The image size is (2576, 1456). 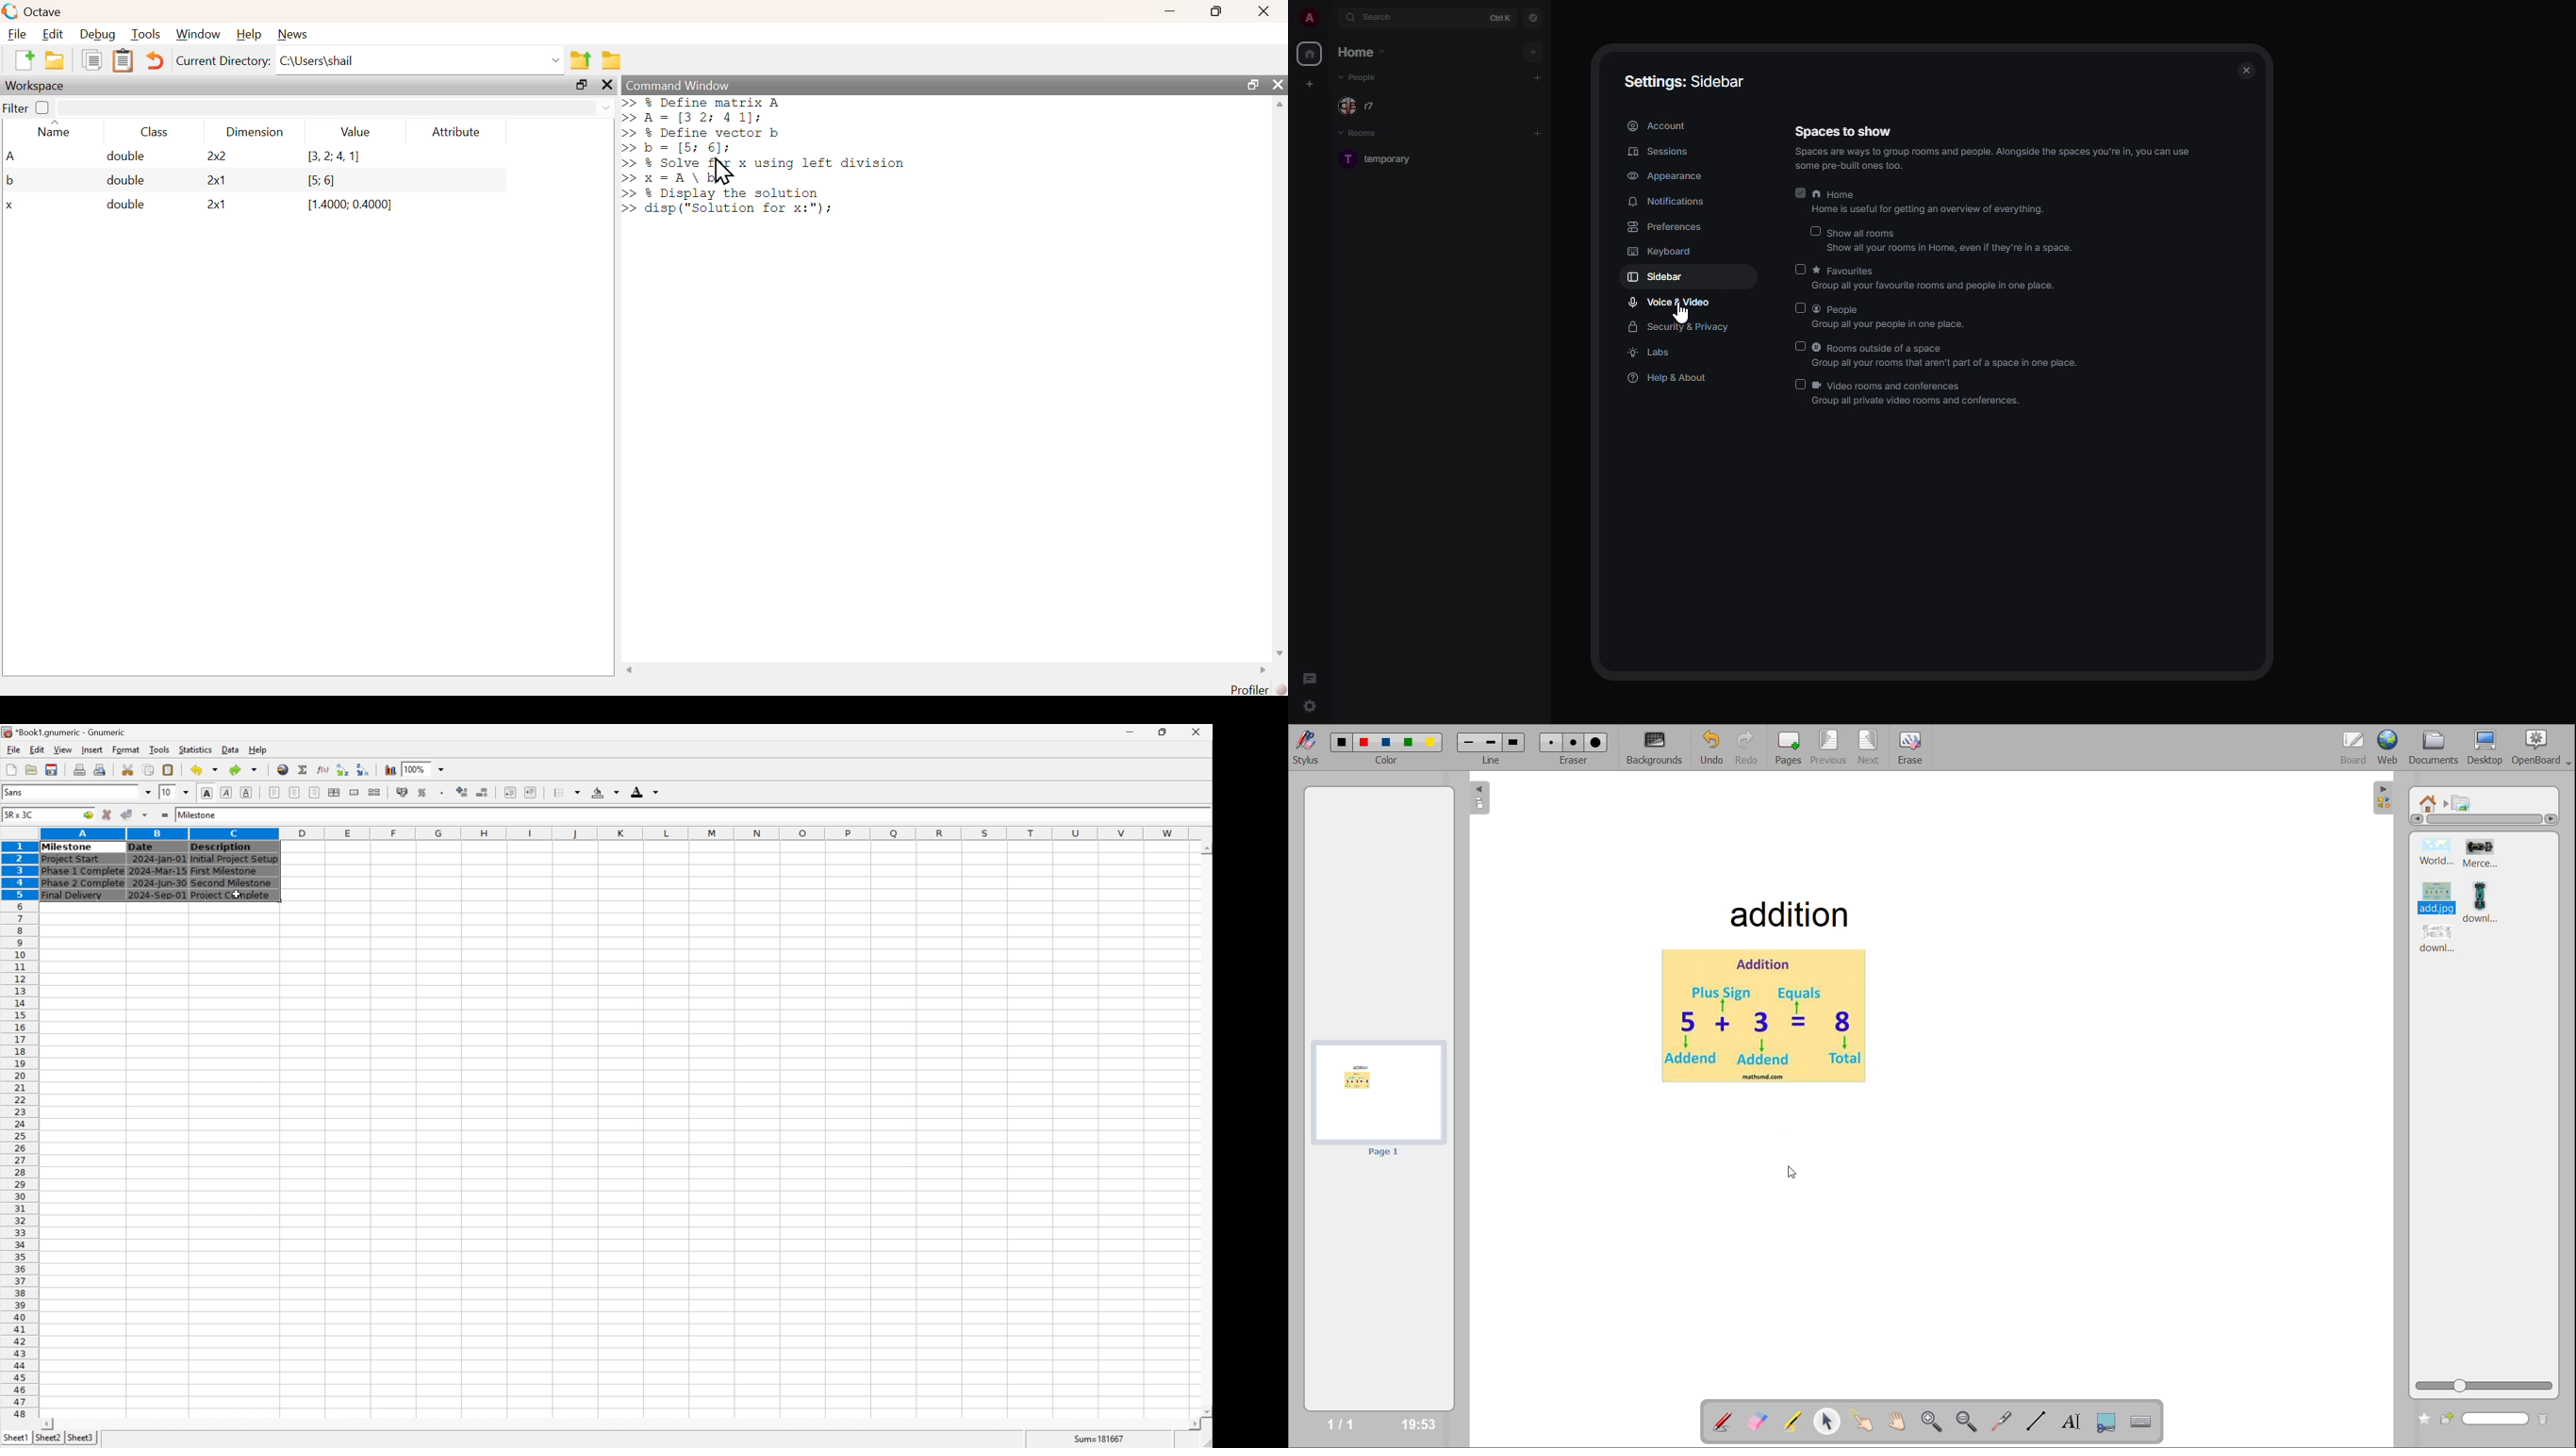 What do you see at coordinates (1800, 345) in the screenshot?
I see `disabled` at bounding box center [1800, 345].